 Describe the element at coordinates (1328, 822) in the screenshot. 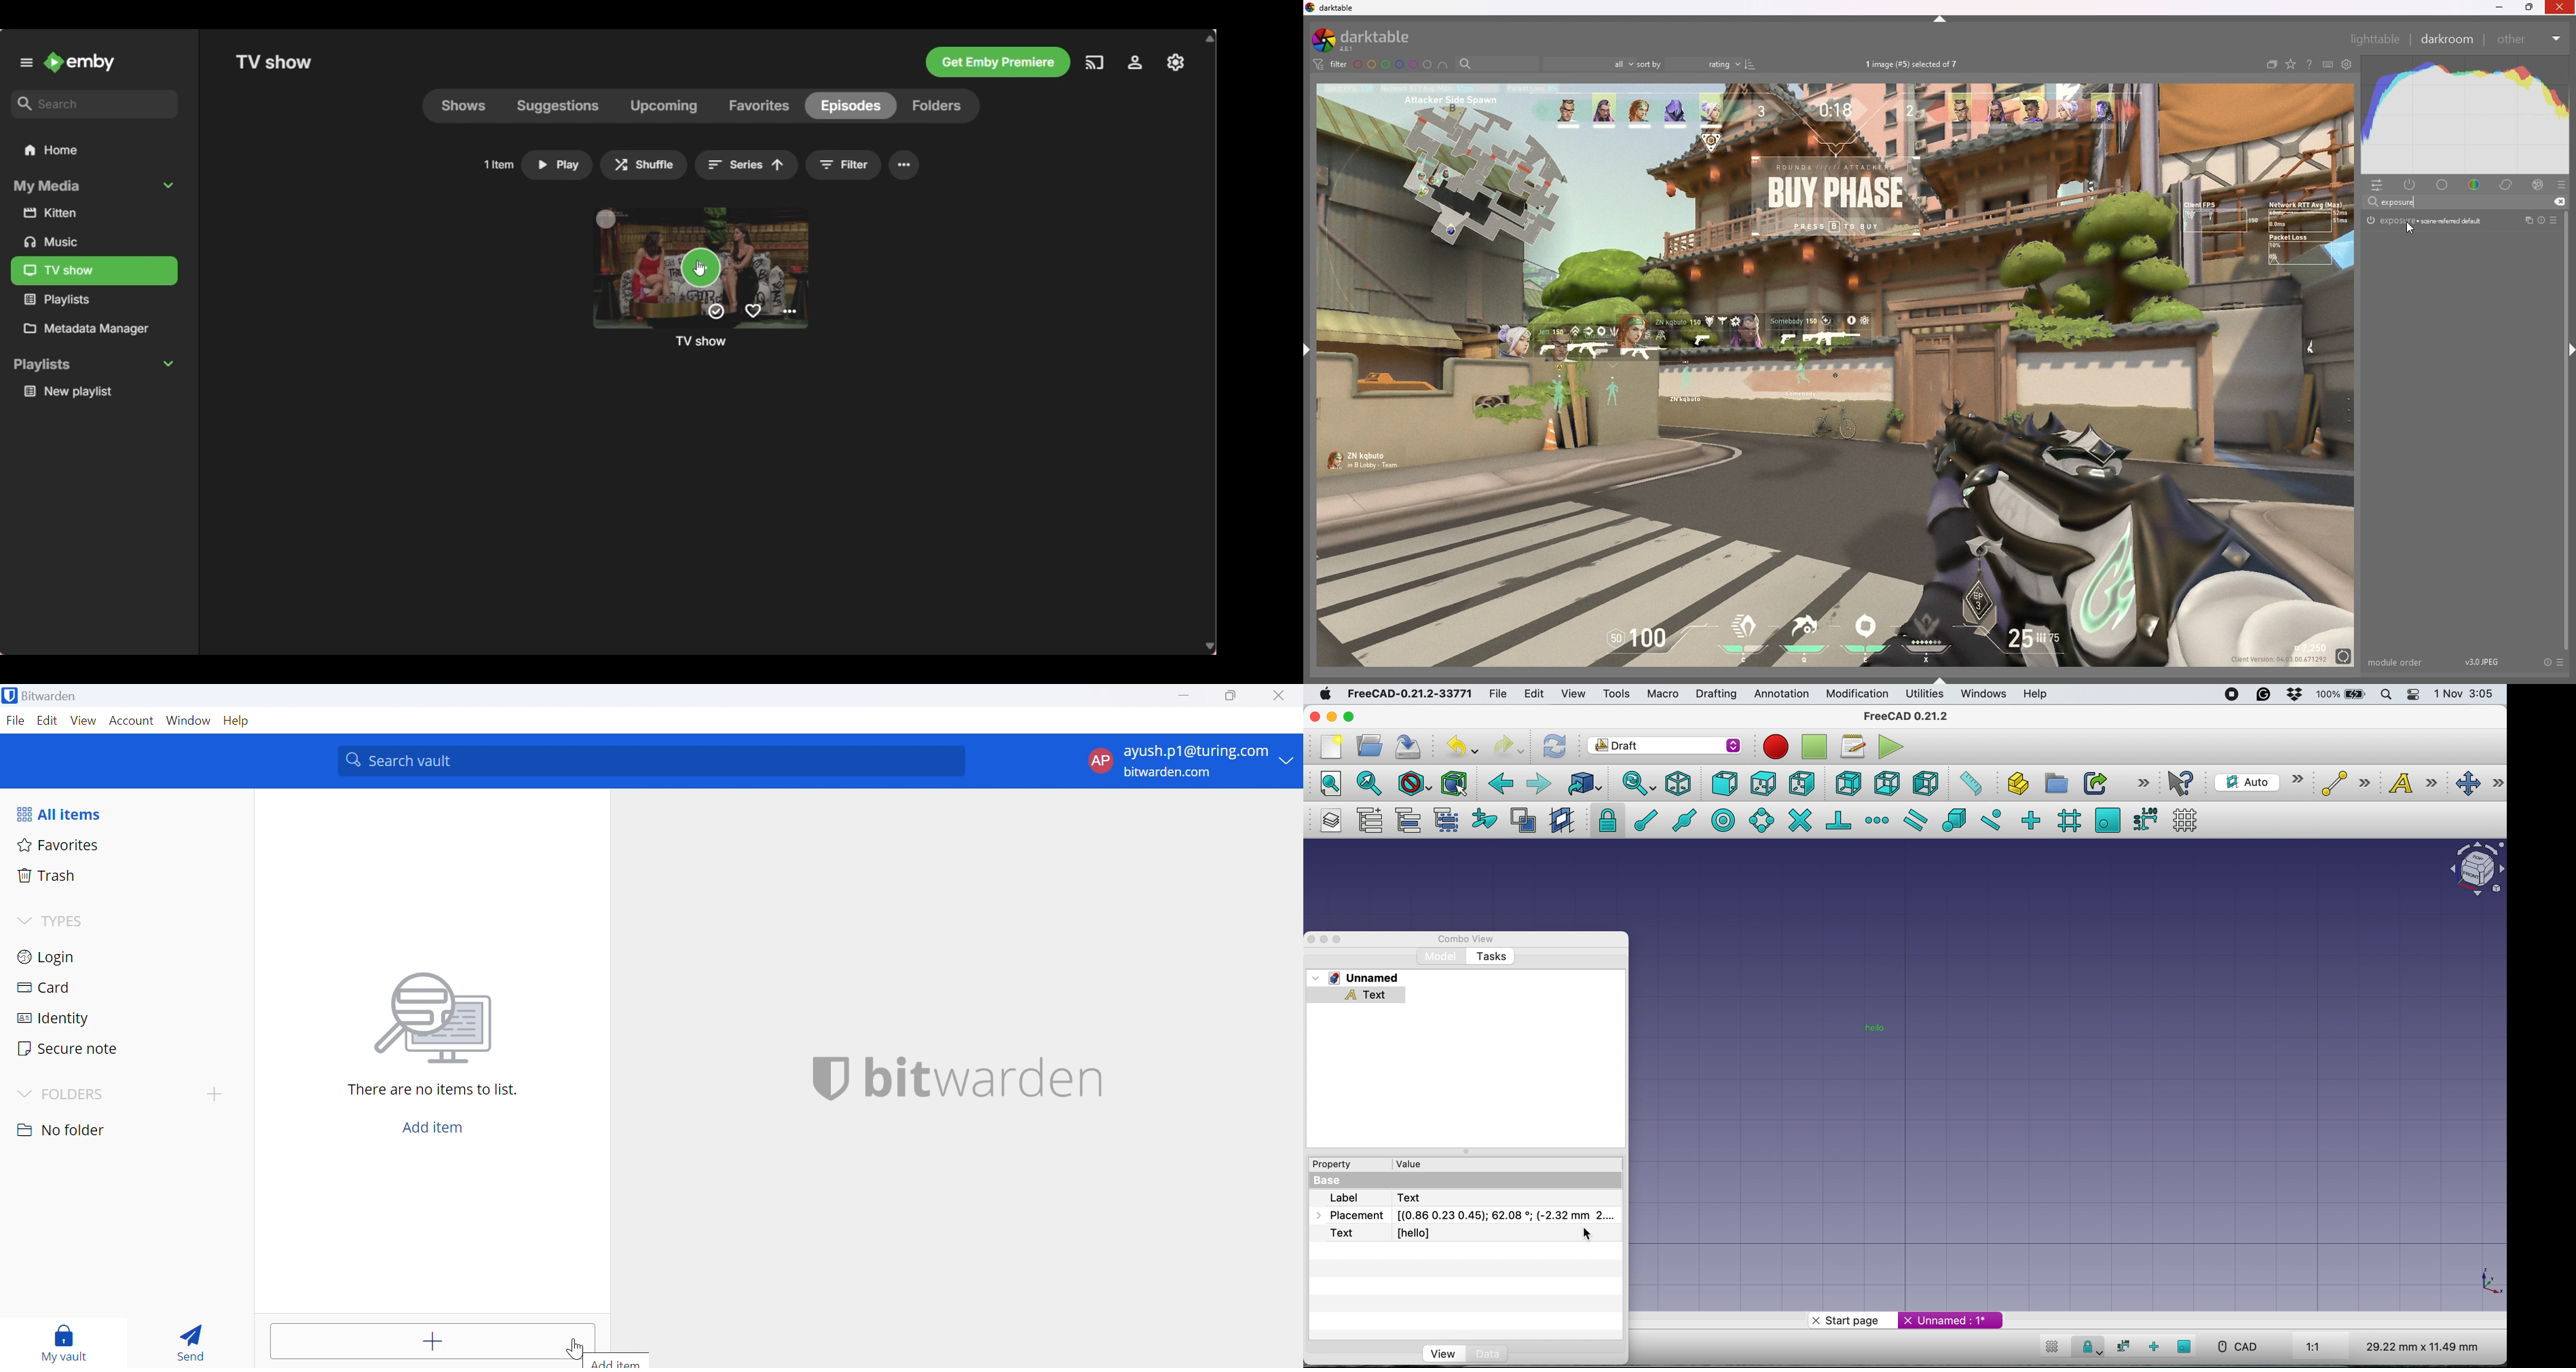

I see `manage layers` at that location.